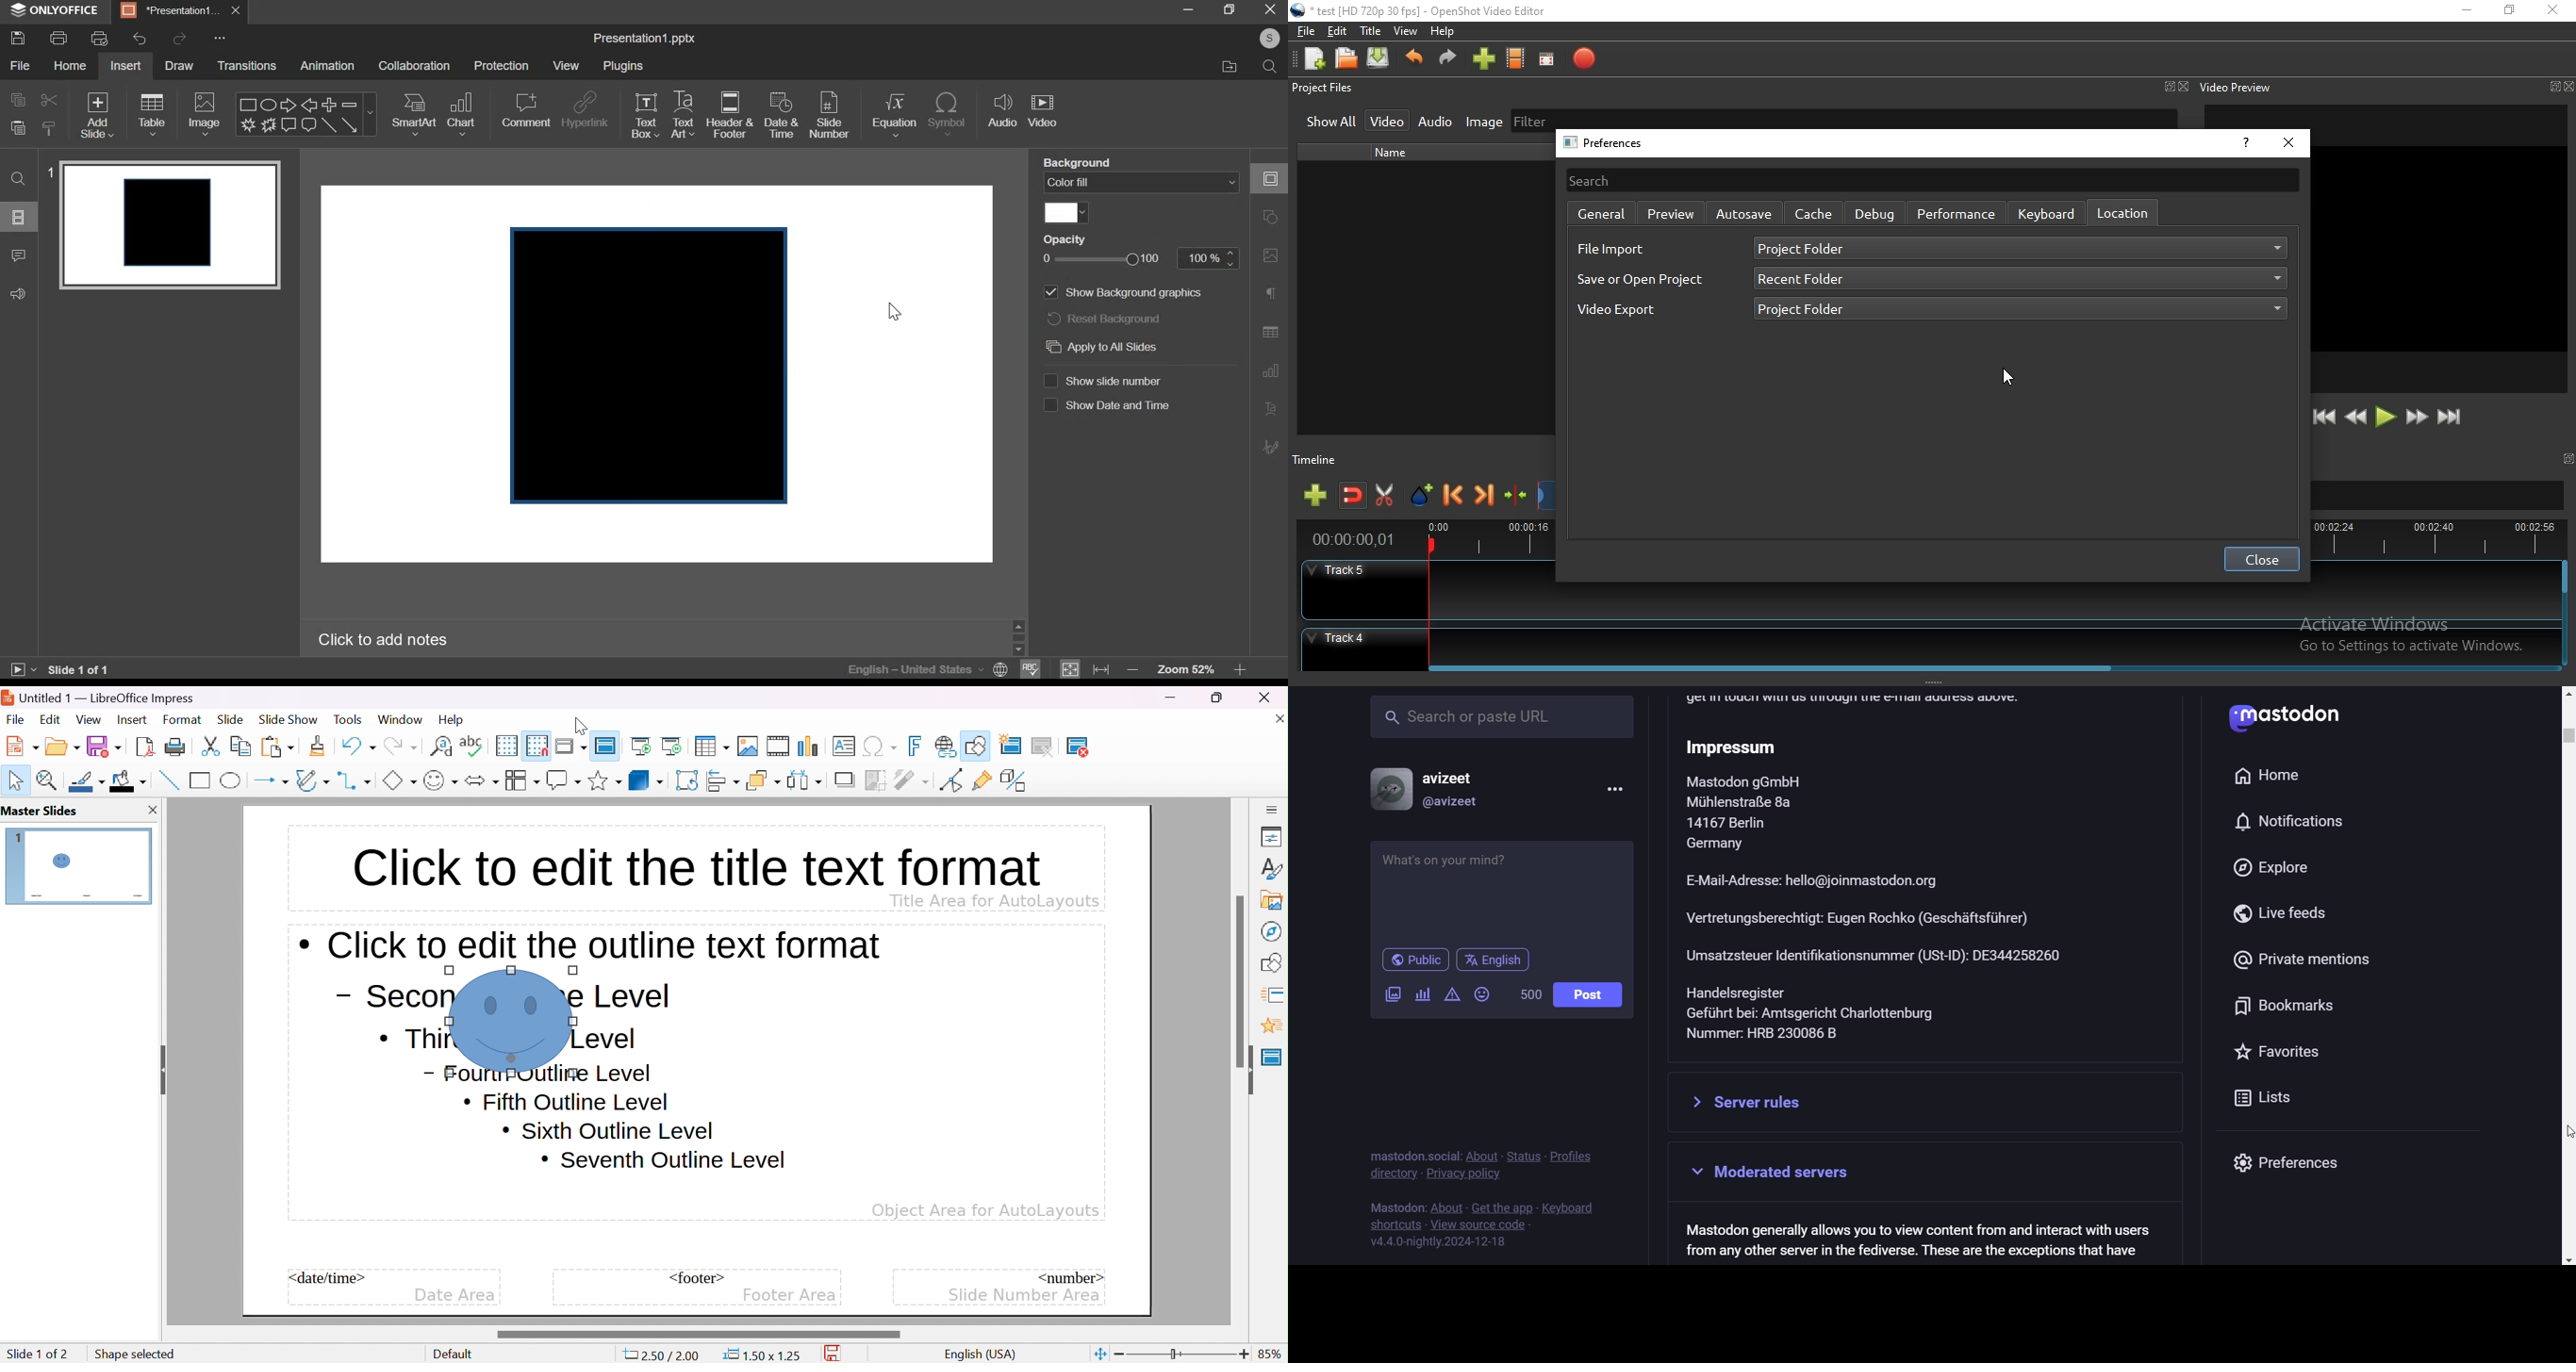 The width and height of the screenshot is (2576, 1372). Describe the element at coordinates (846, 781) in the screenshot. I see `shadow` at that location.